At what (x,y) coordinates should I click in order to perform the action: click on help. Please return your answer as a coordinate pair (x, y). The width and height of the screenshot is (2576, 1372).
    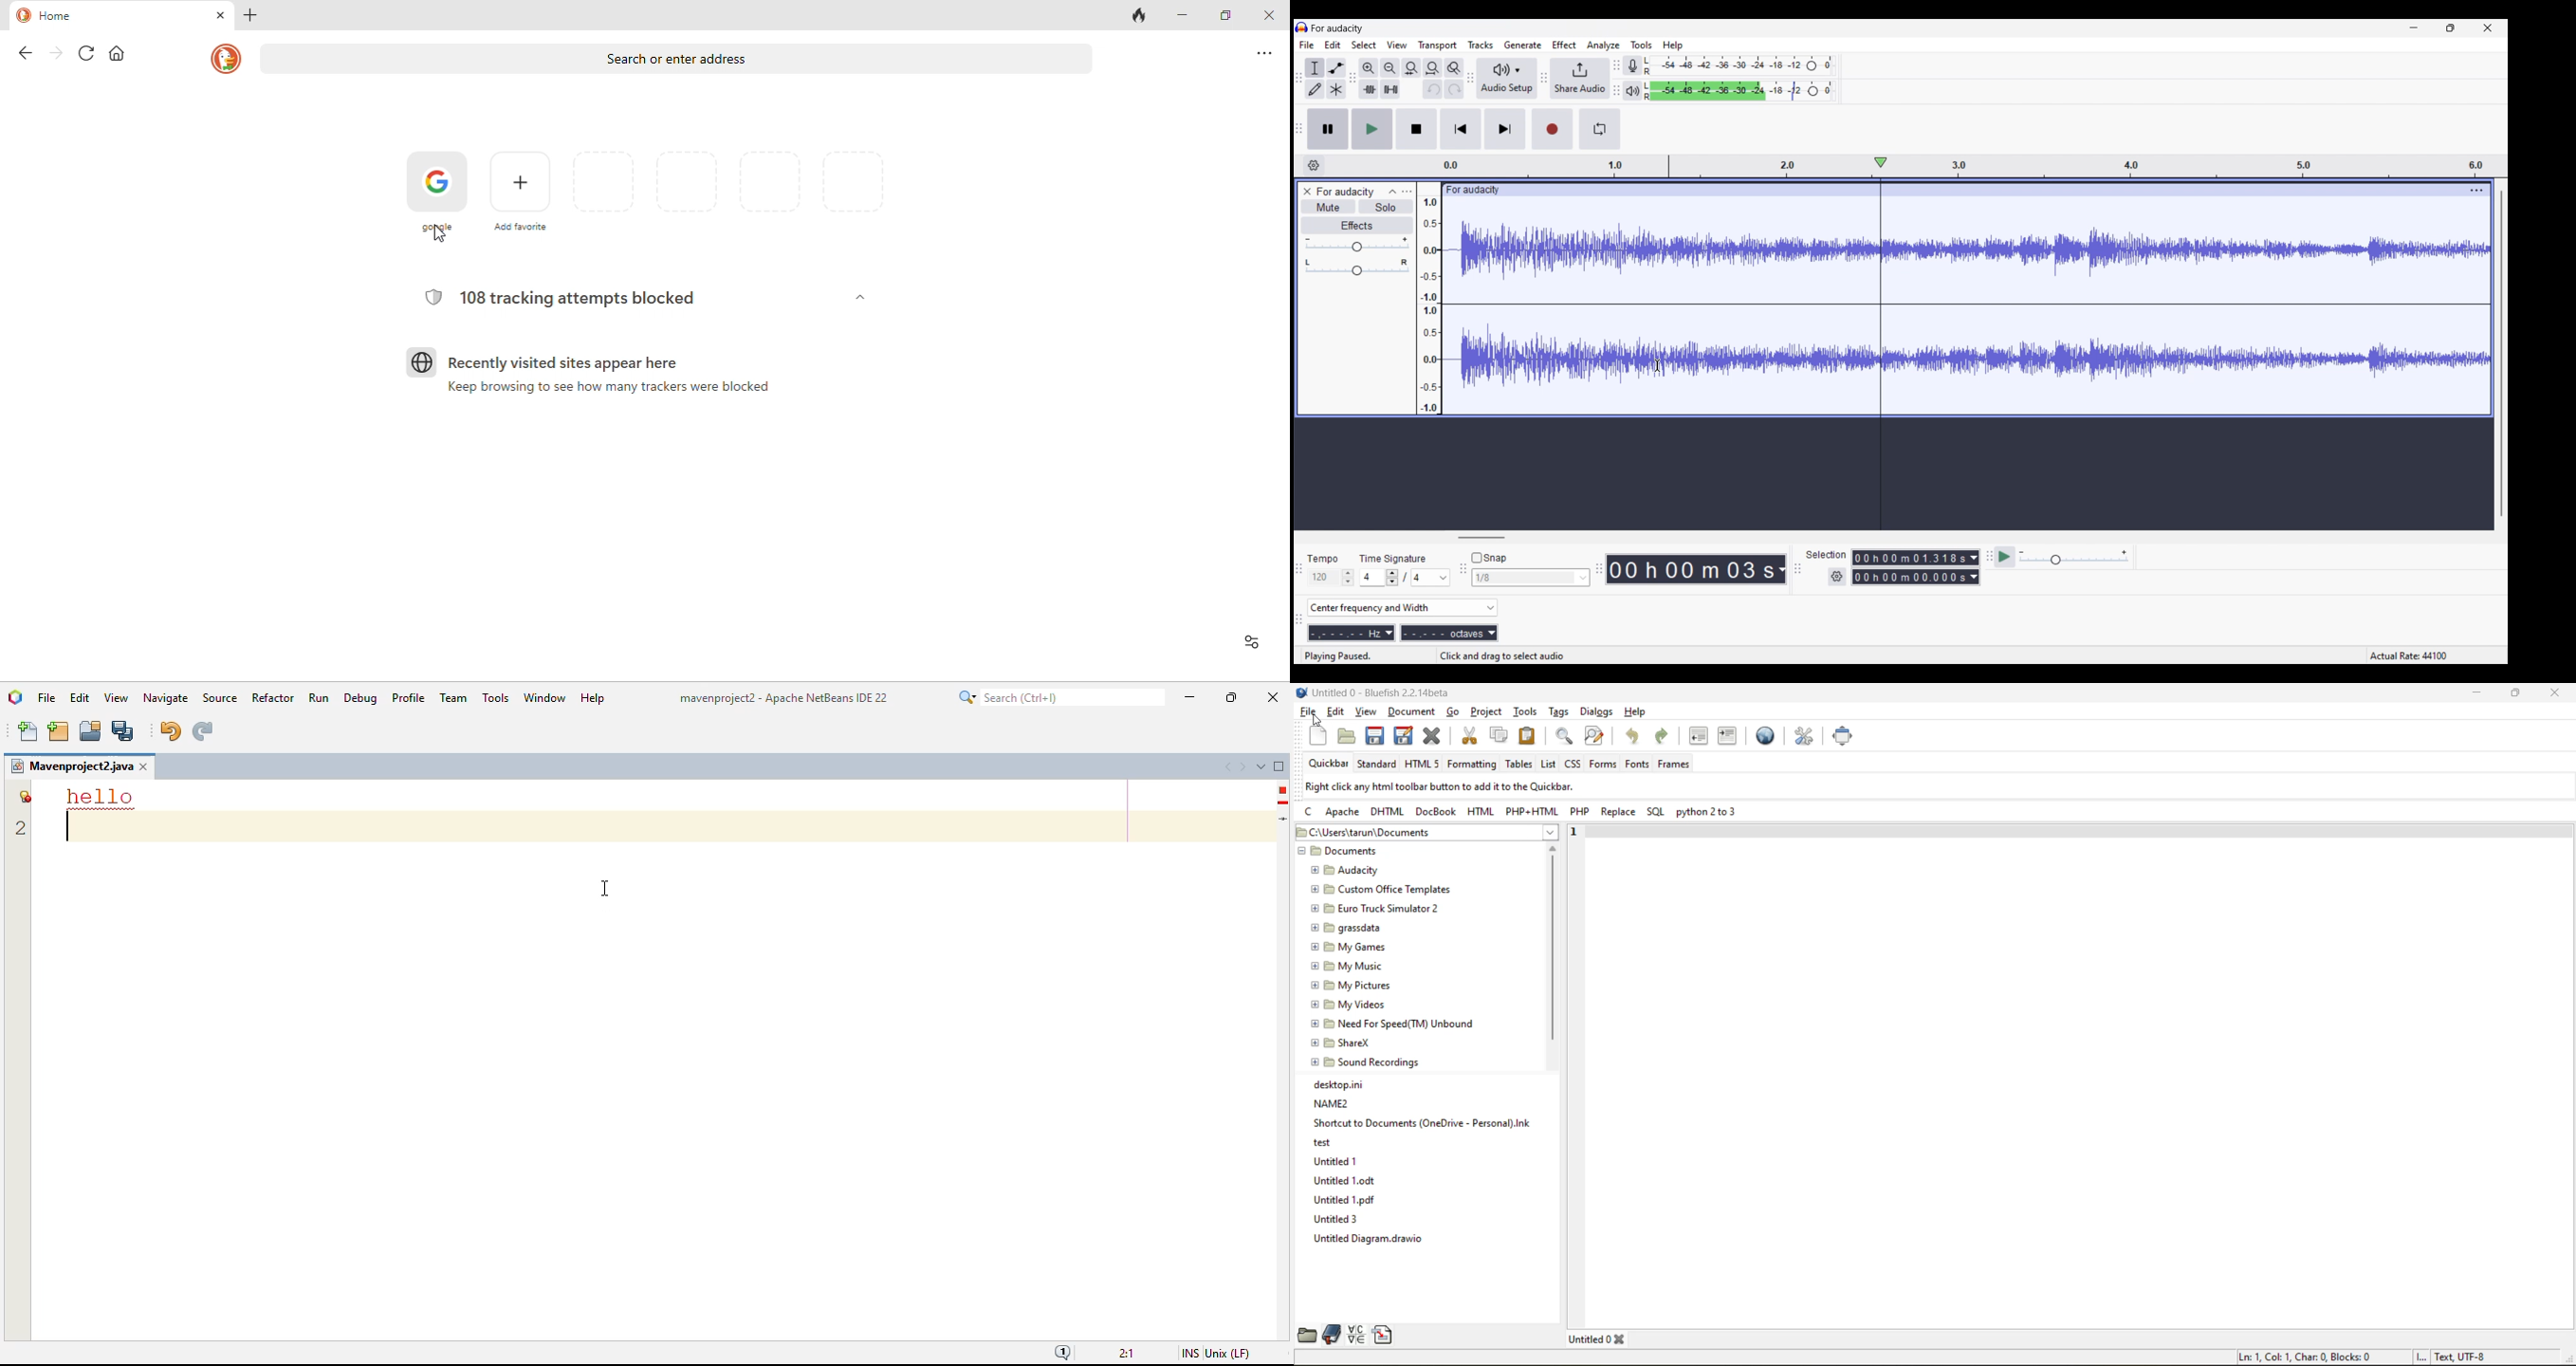
    Looking at the image, I should click on (1638, 712).